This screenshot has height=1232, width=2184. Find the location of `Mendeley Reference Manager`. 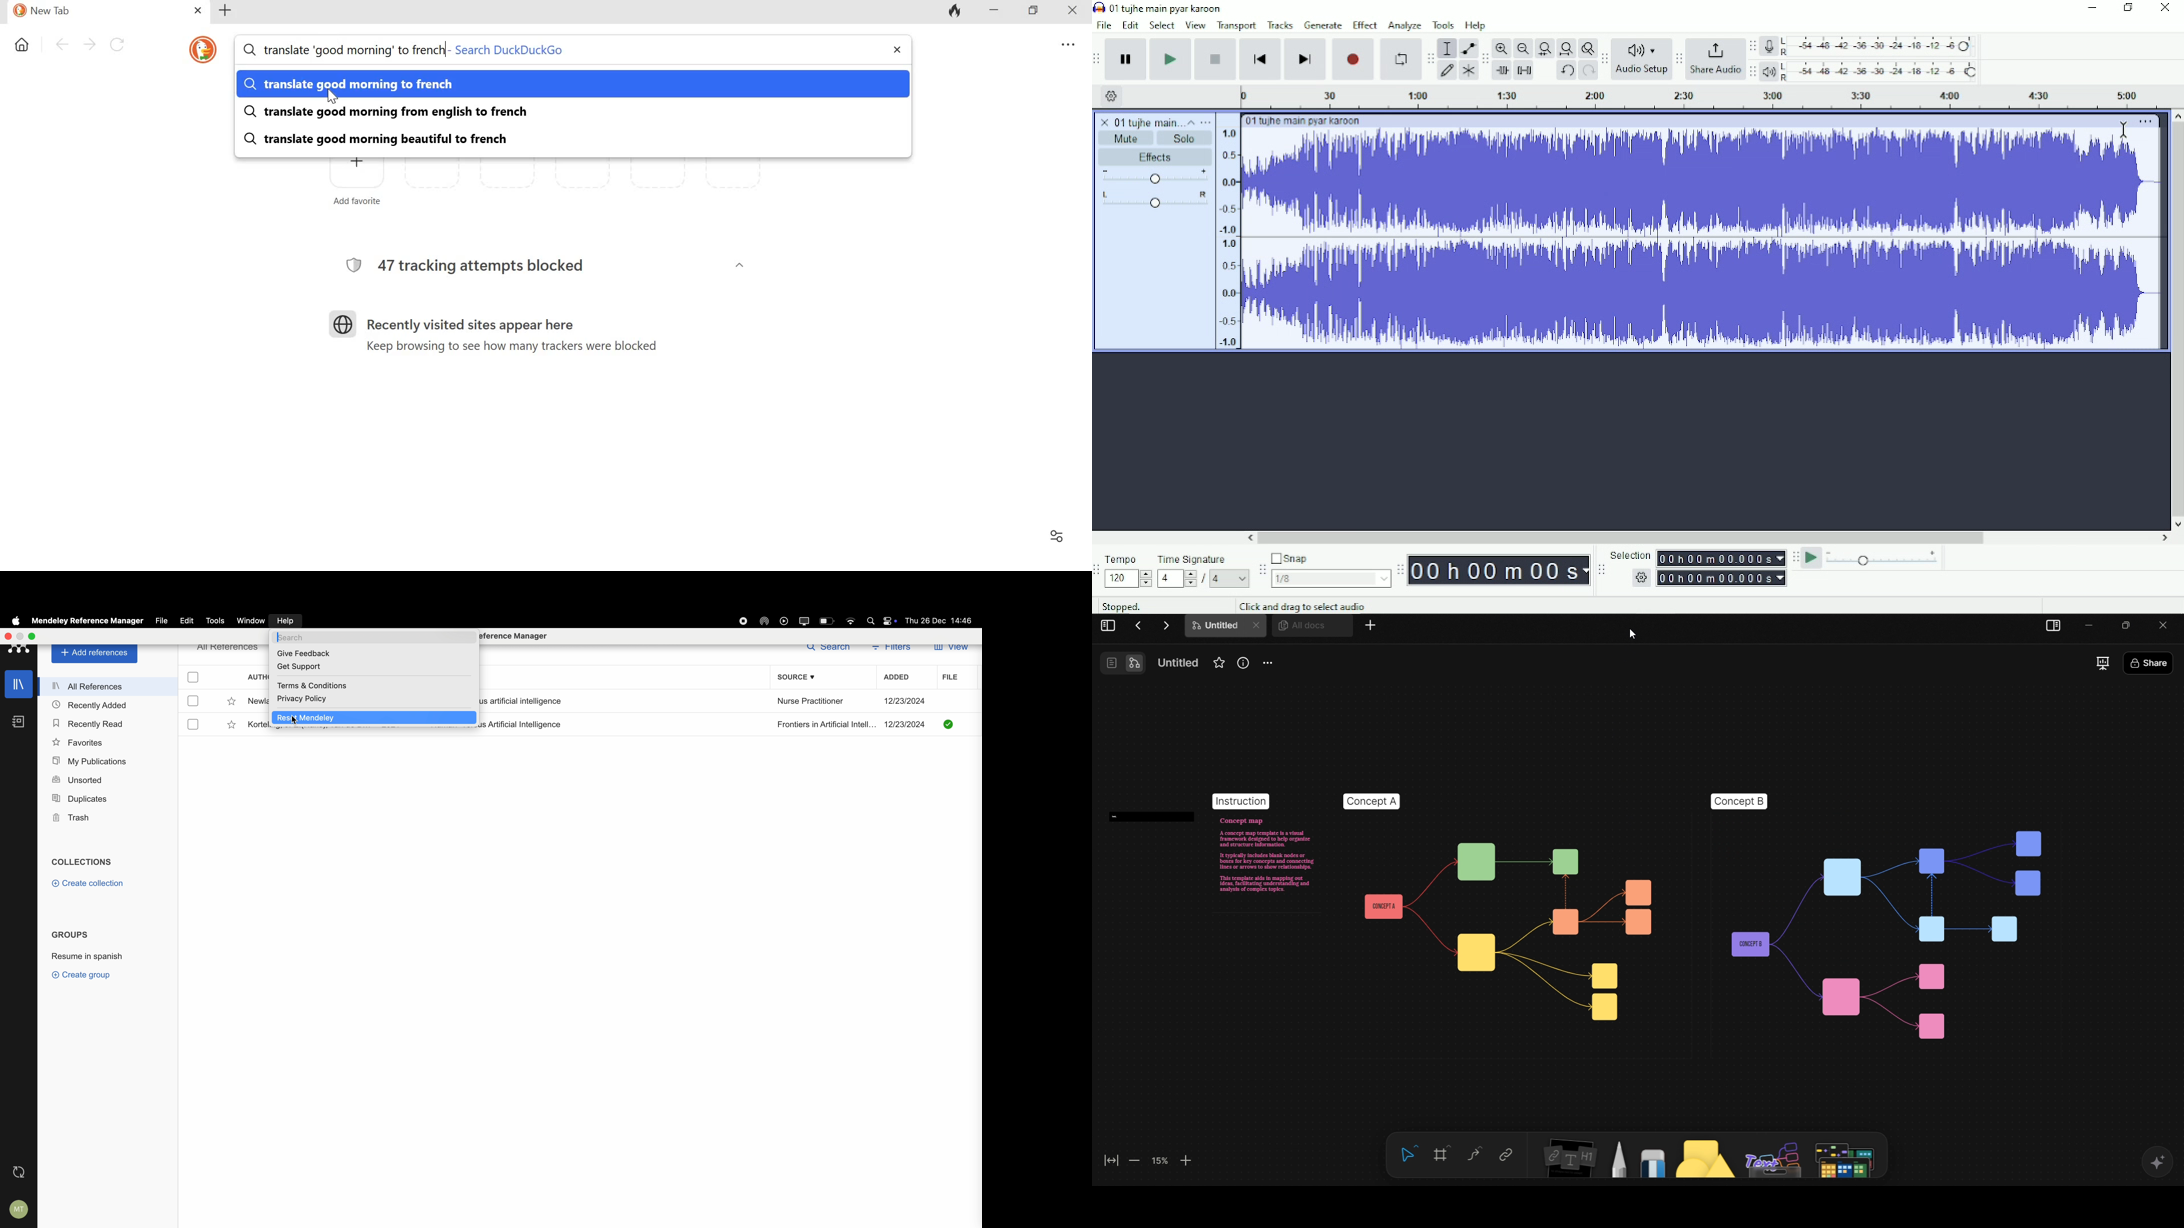

Mendeley Reference Manager is located at coordinates (89, 622).